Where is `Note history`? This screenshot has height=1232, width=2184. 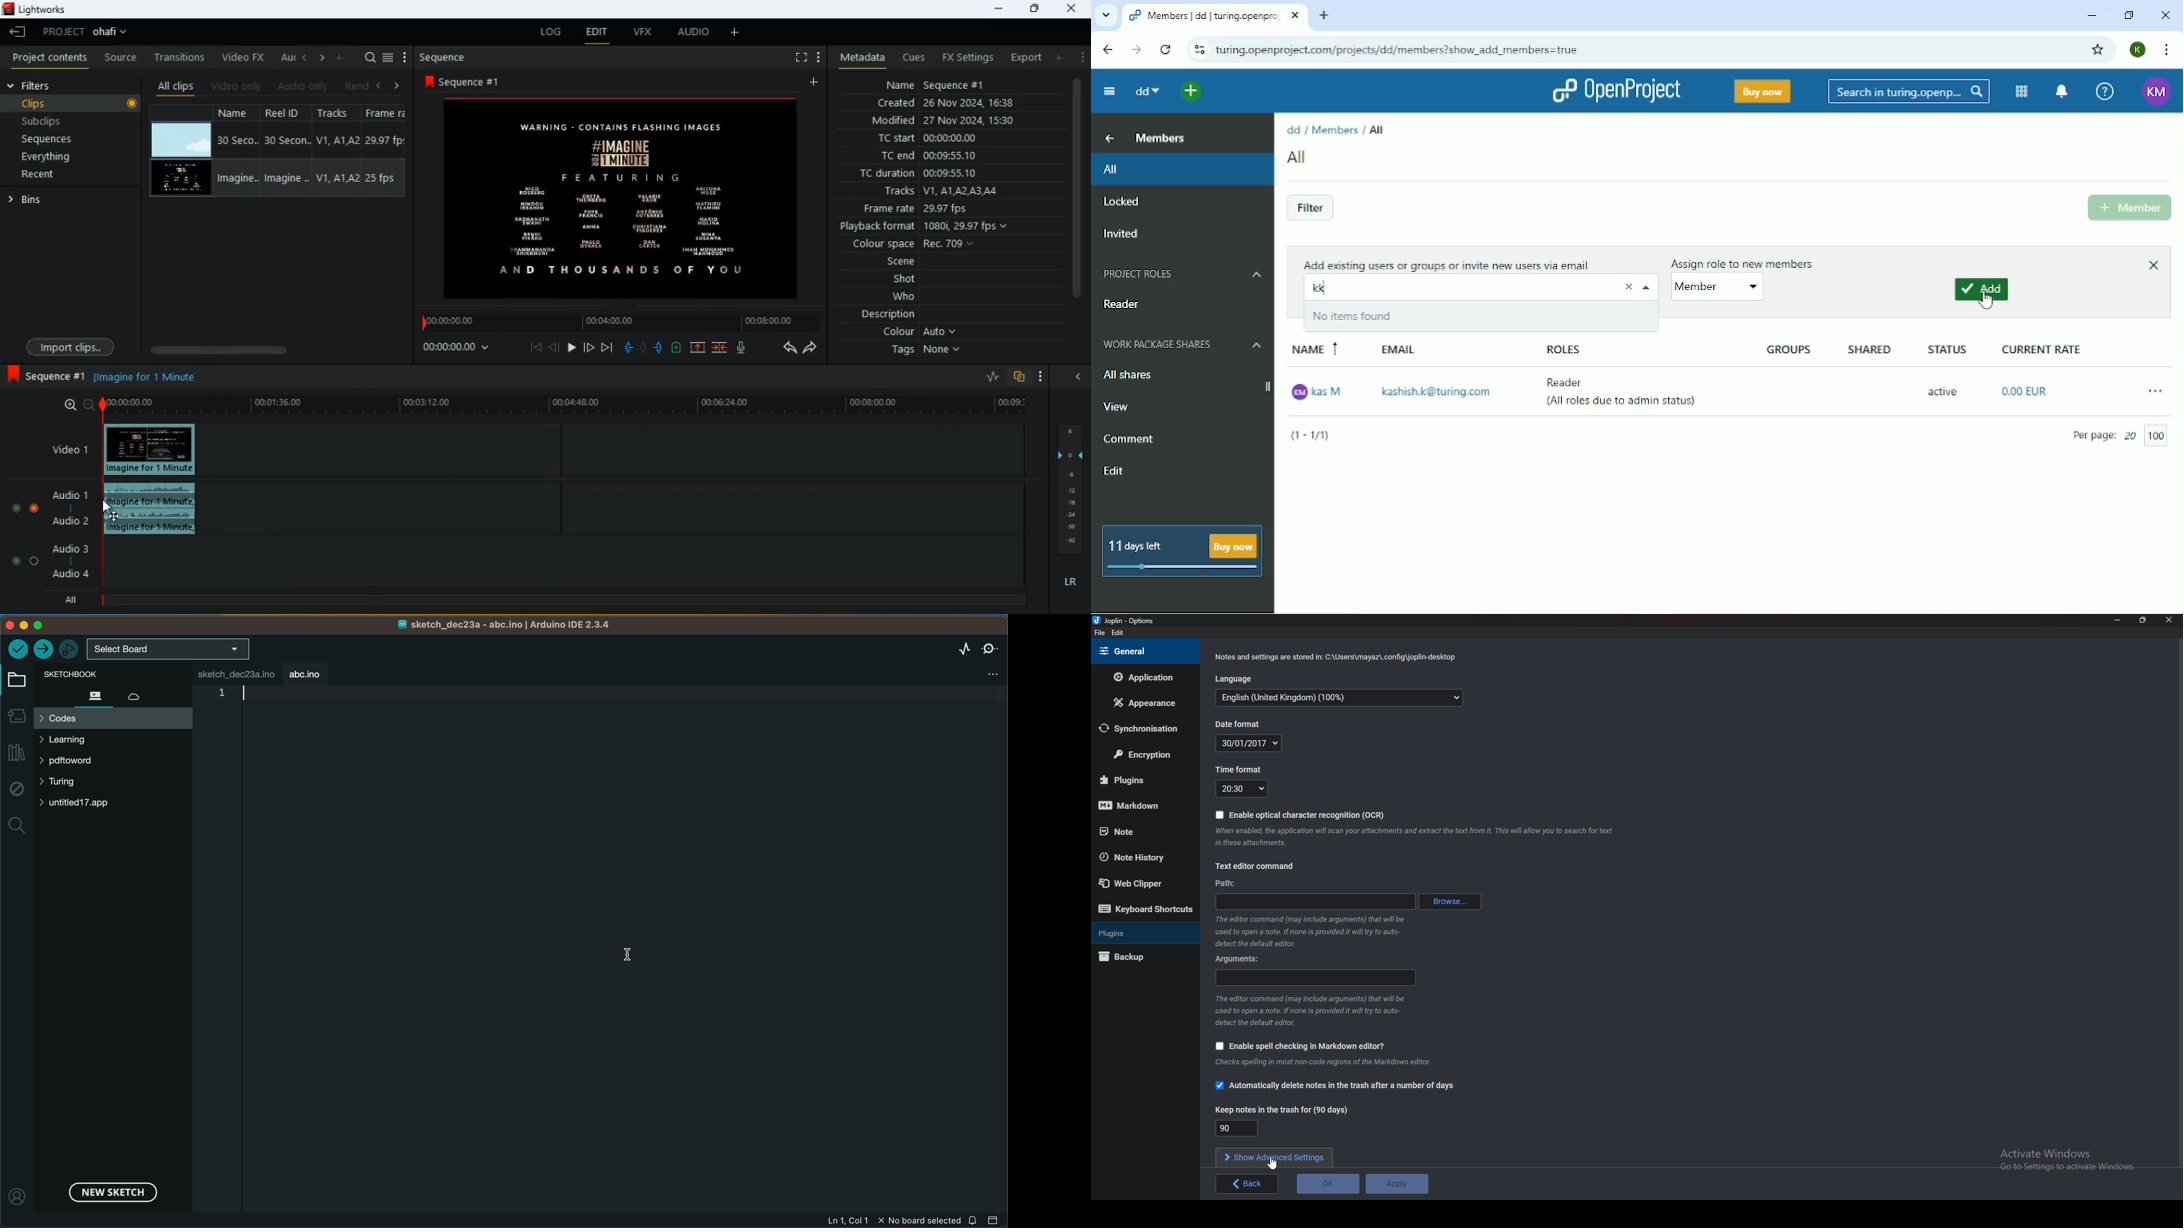 Note history is located at coordinates (1138, 858).